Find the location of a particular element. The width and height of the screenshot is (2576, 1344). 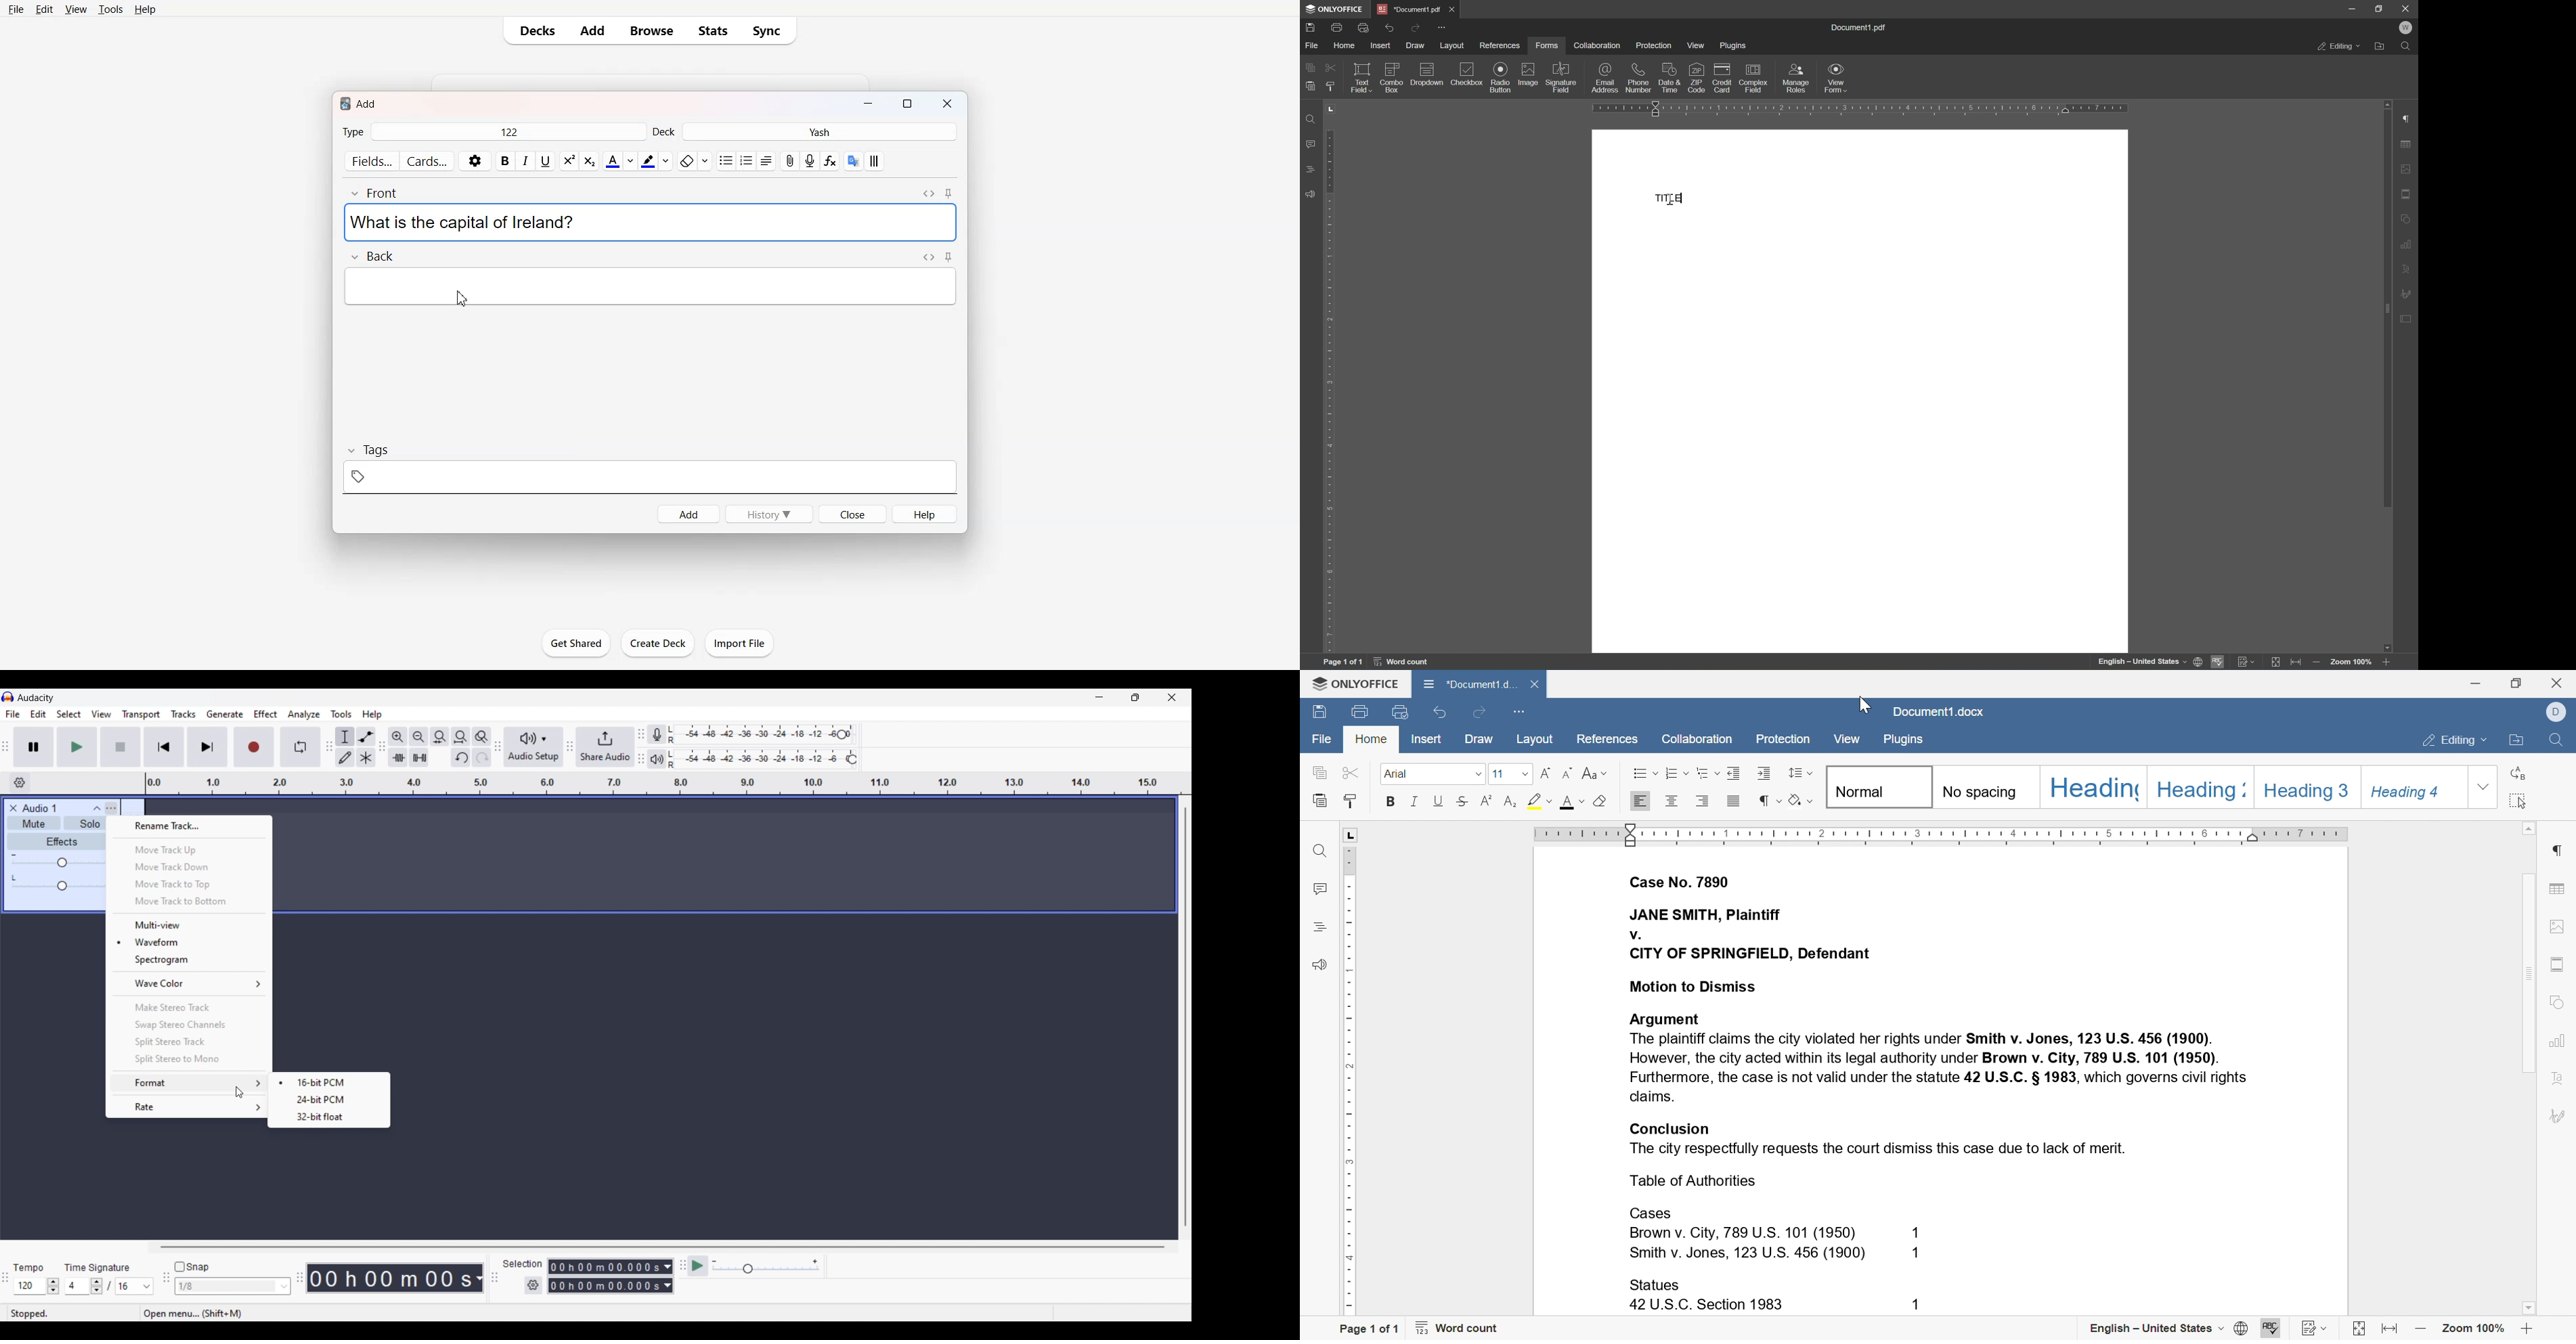

text art settings is located at coordinates (2409, 267).